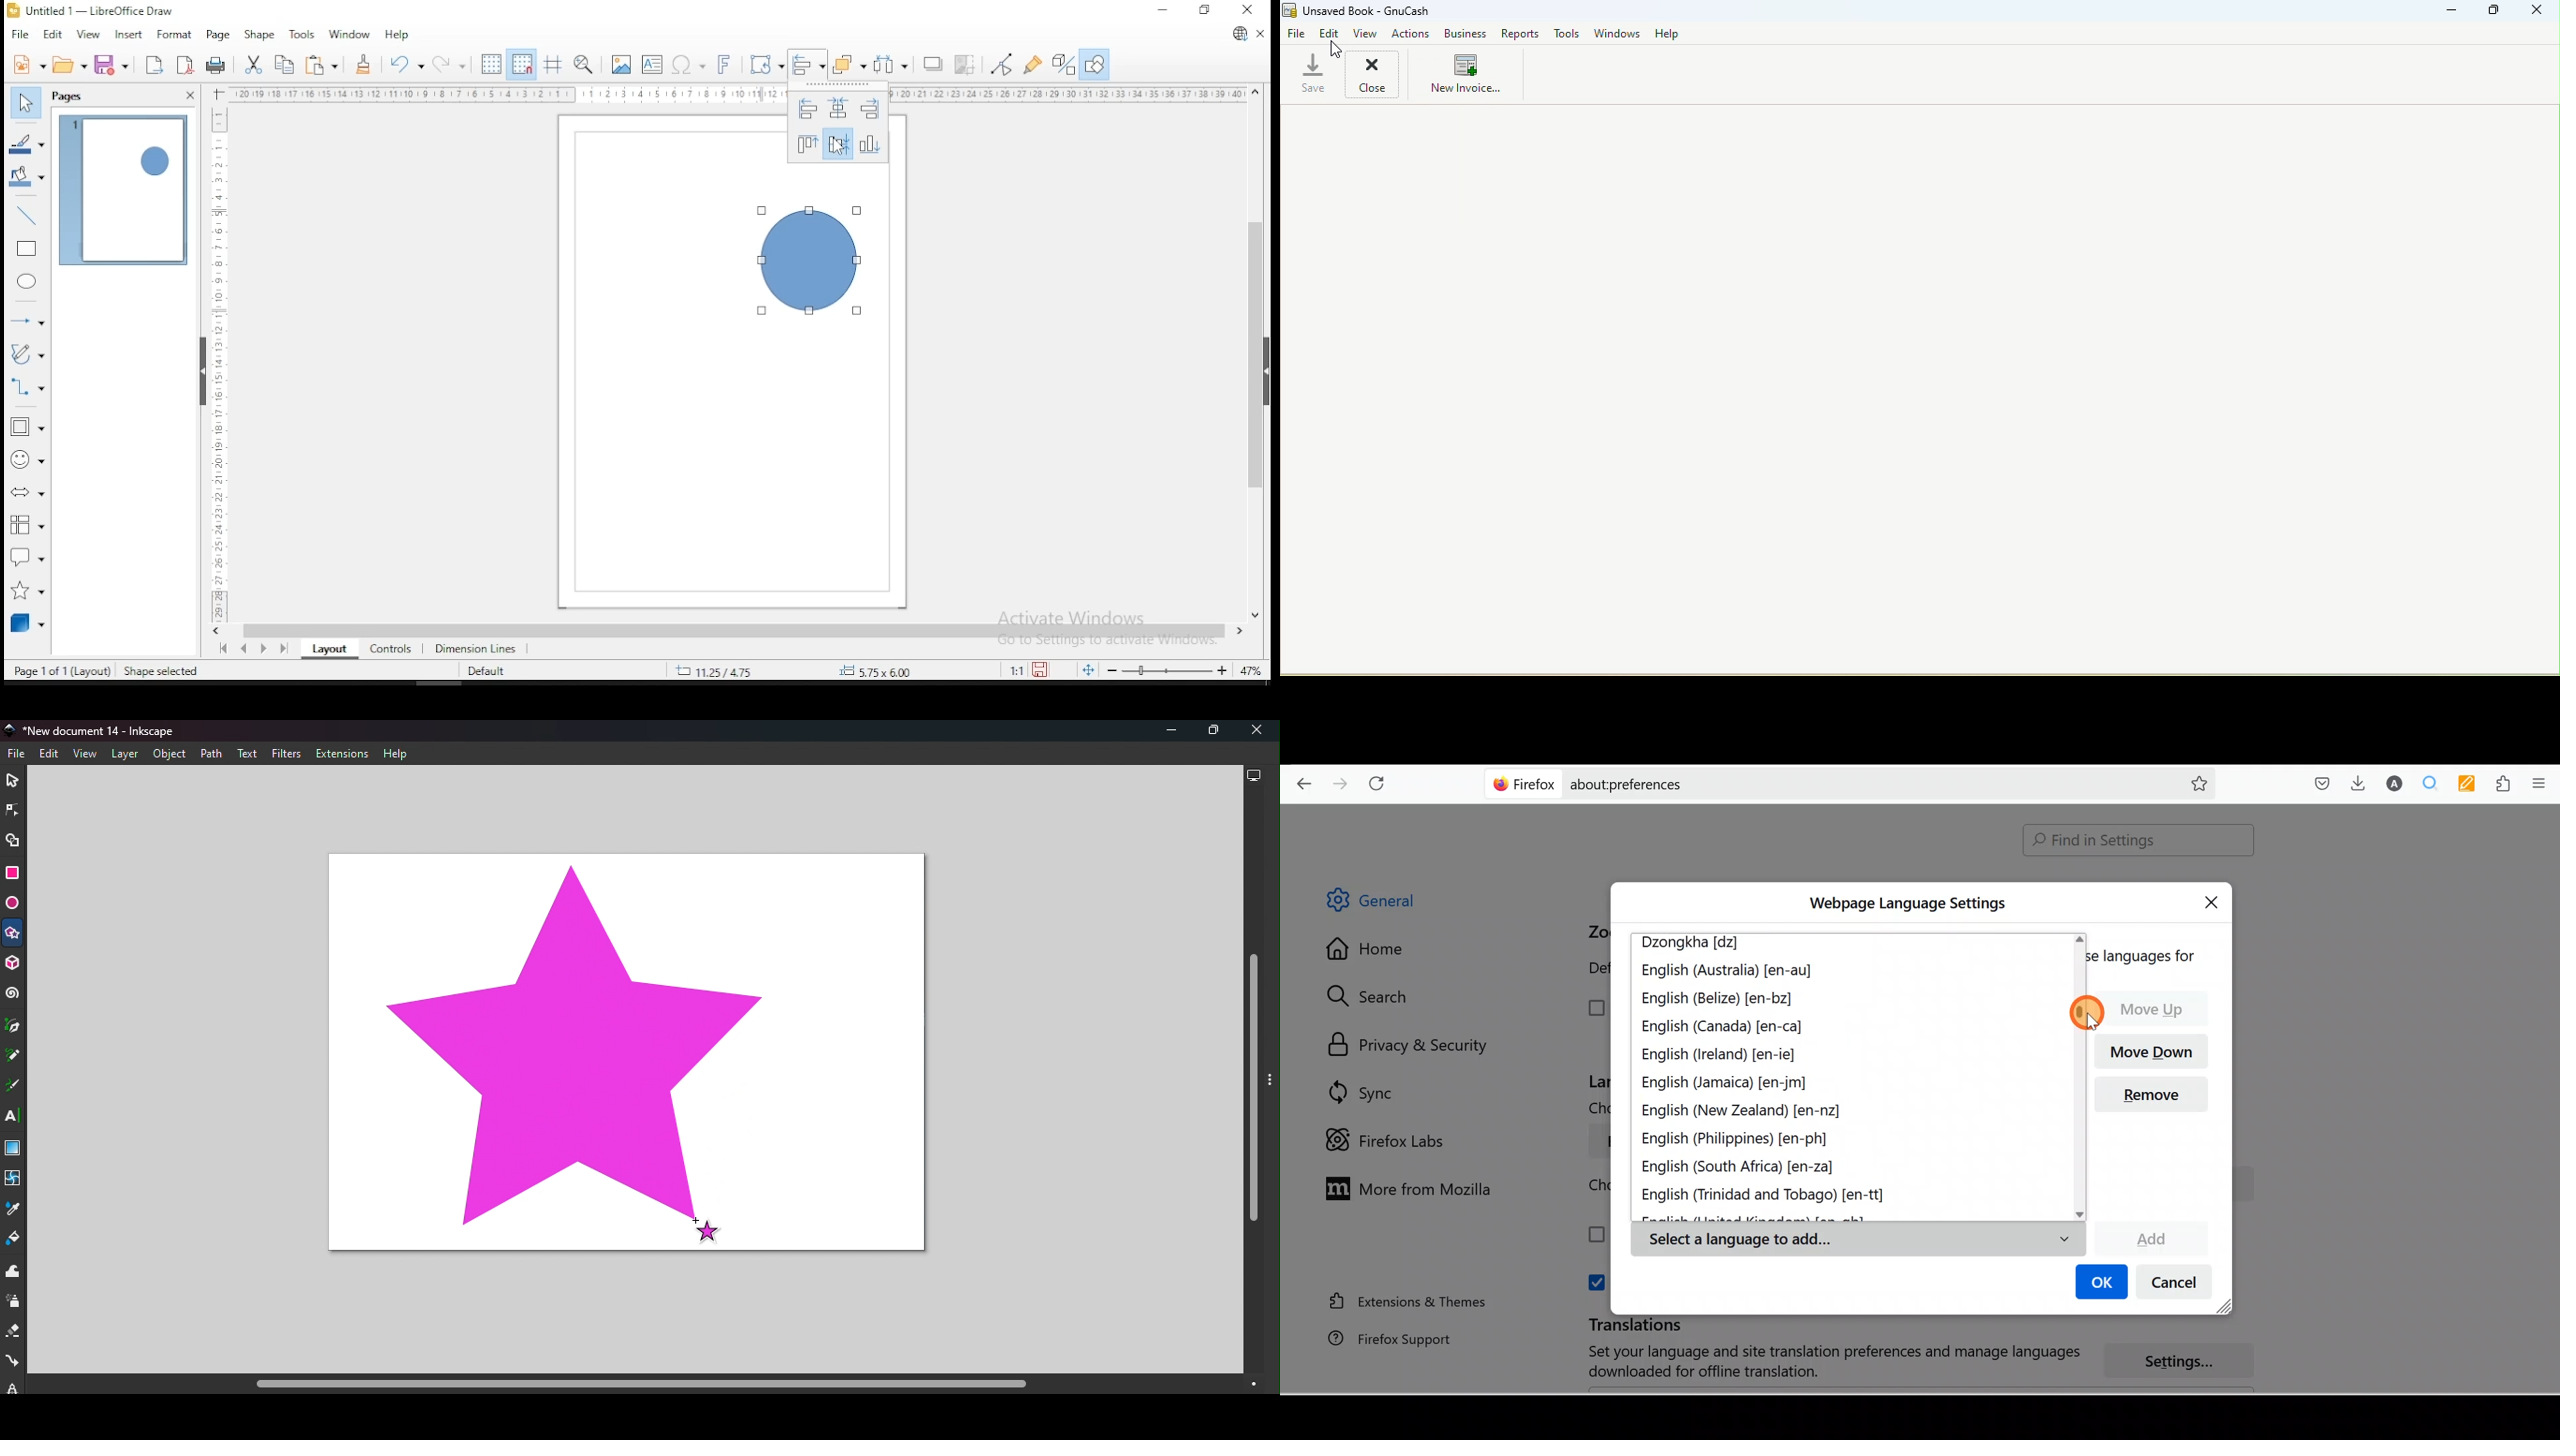  Describe the element at coordinates (221, 649) in the screenshot. I see `first page` at that location.